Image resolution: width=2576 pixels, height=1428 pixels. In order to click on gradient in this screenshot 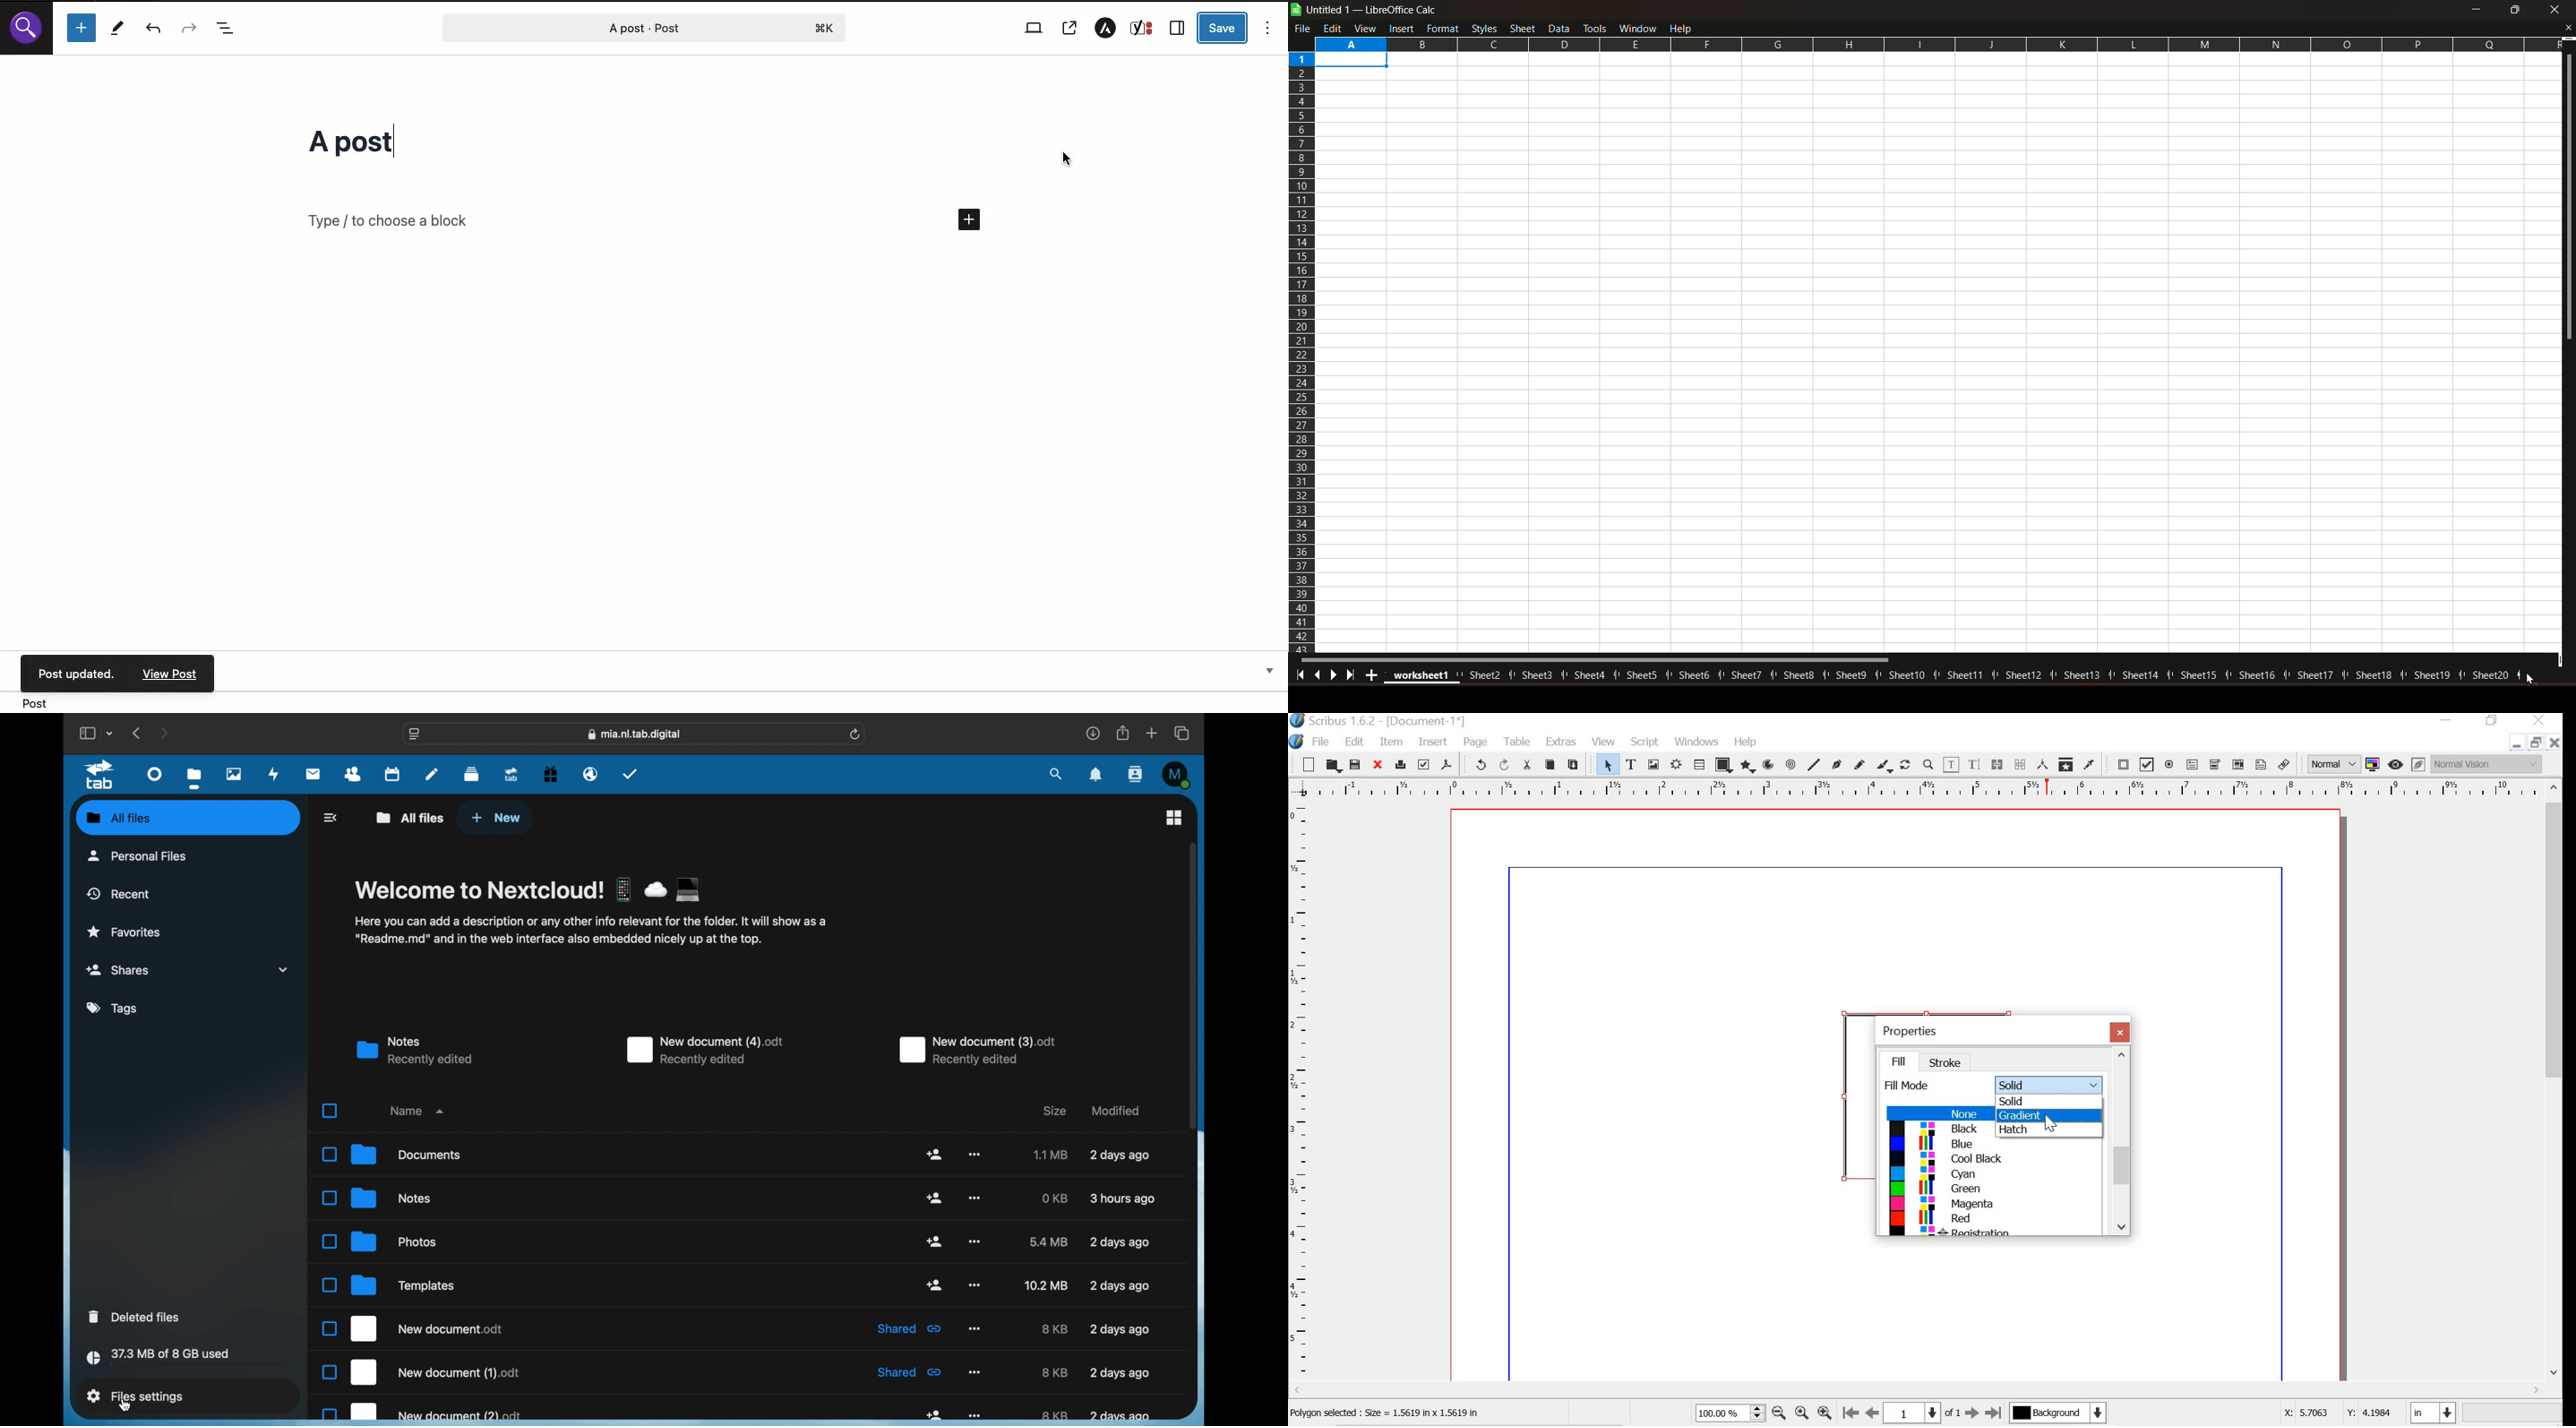, I will do `click(2042, 1117)`.